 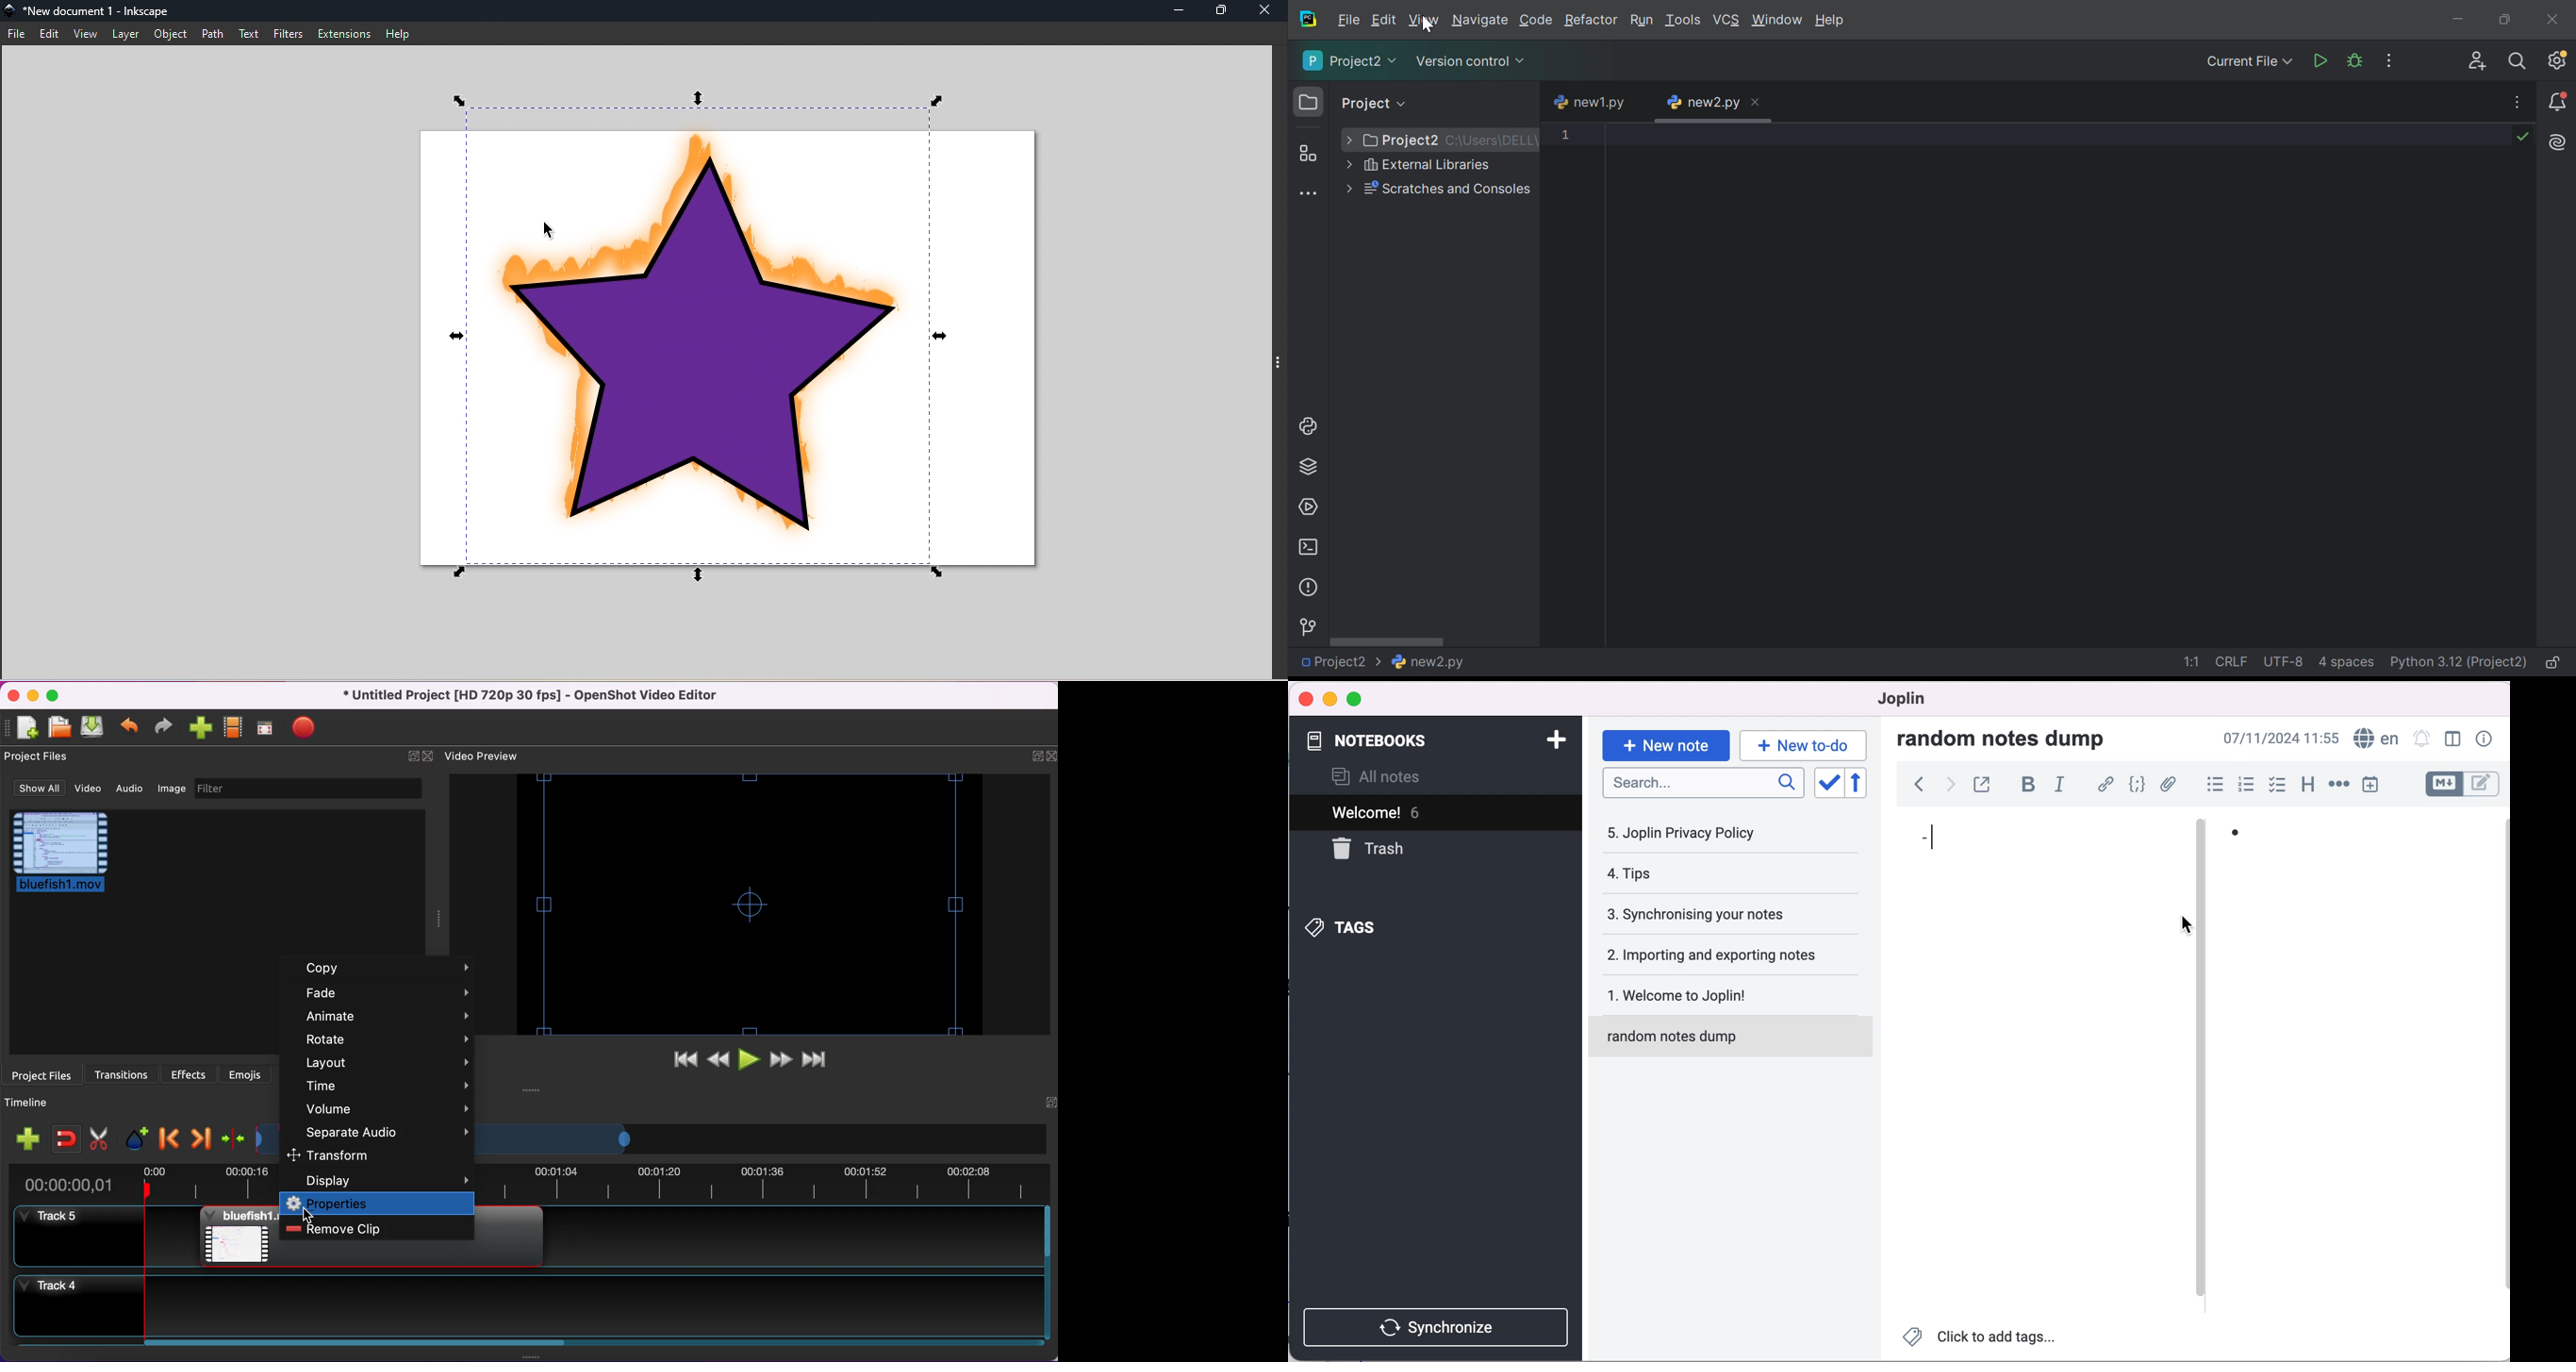 What do you see at coordinates (1593, 20) in the screenshot?
I see `Refactor` at bounding box center [1593, 20].